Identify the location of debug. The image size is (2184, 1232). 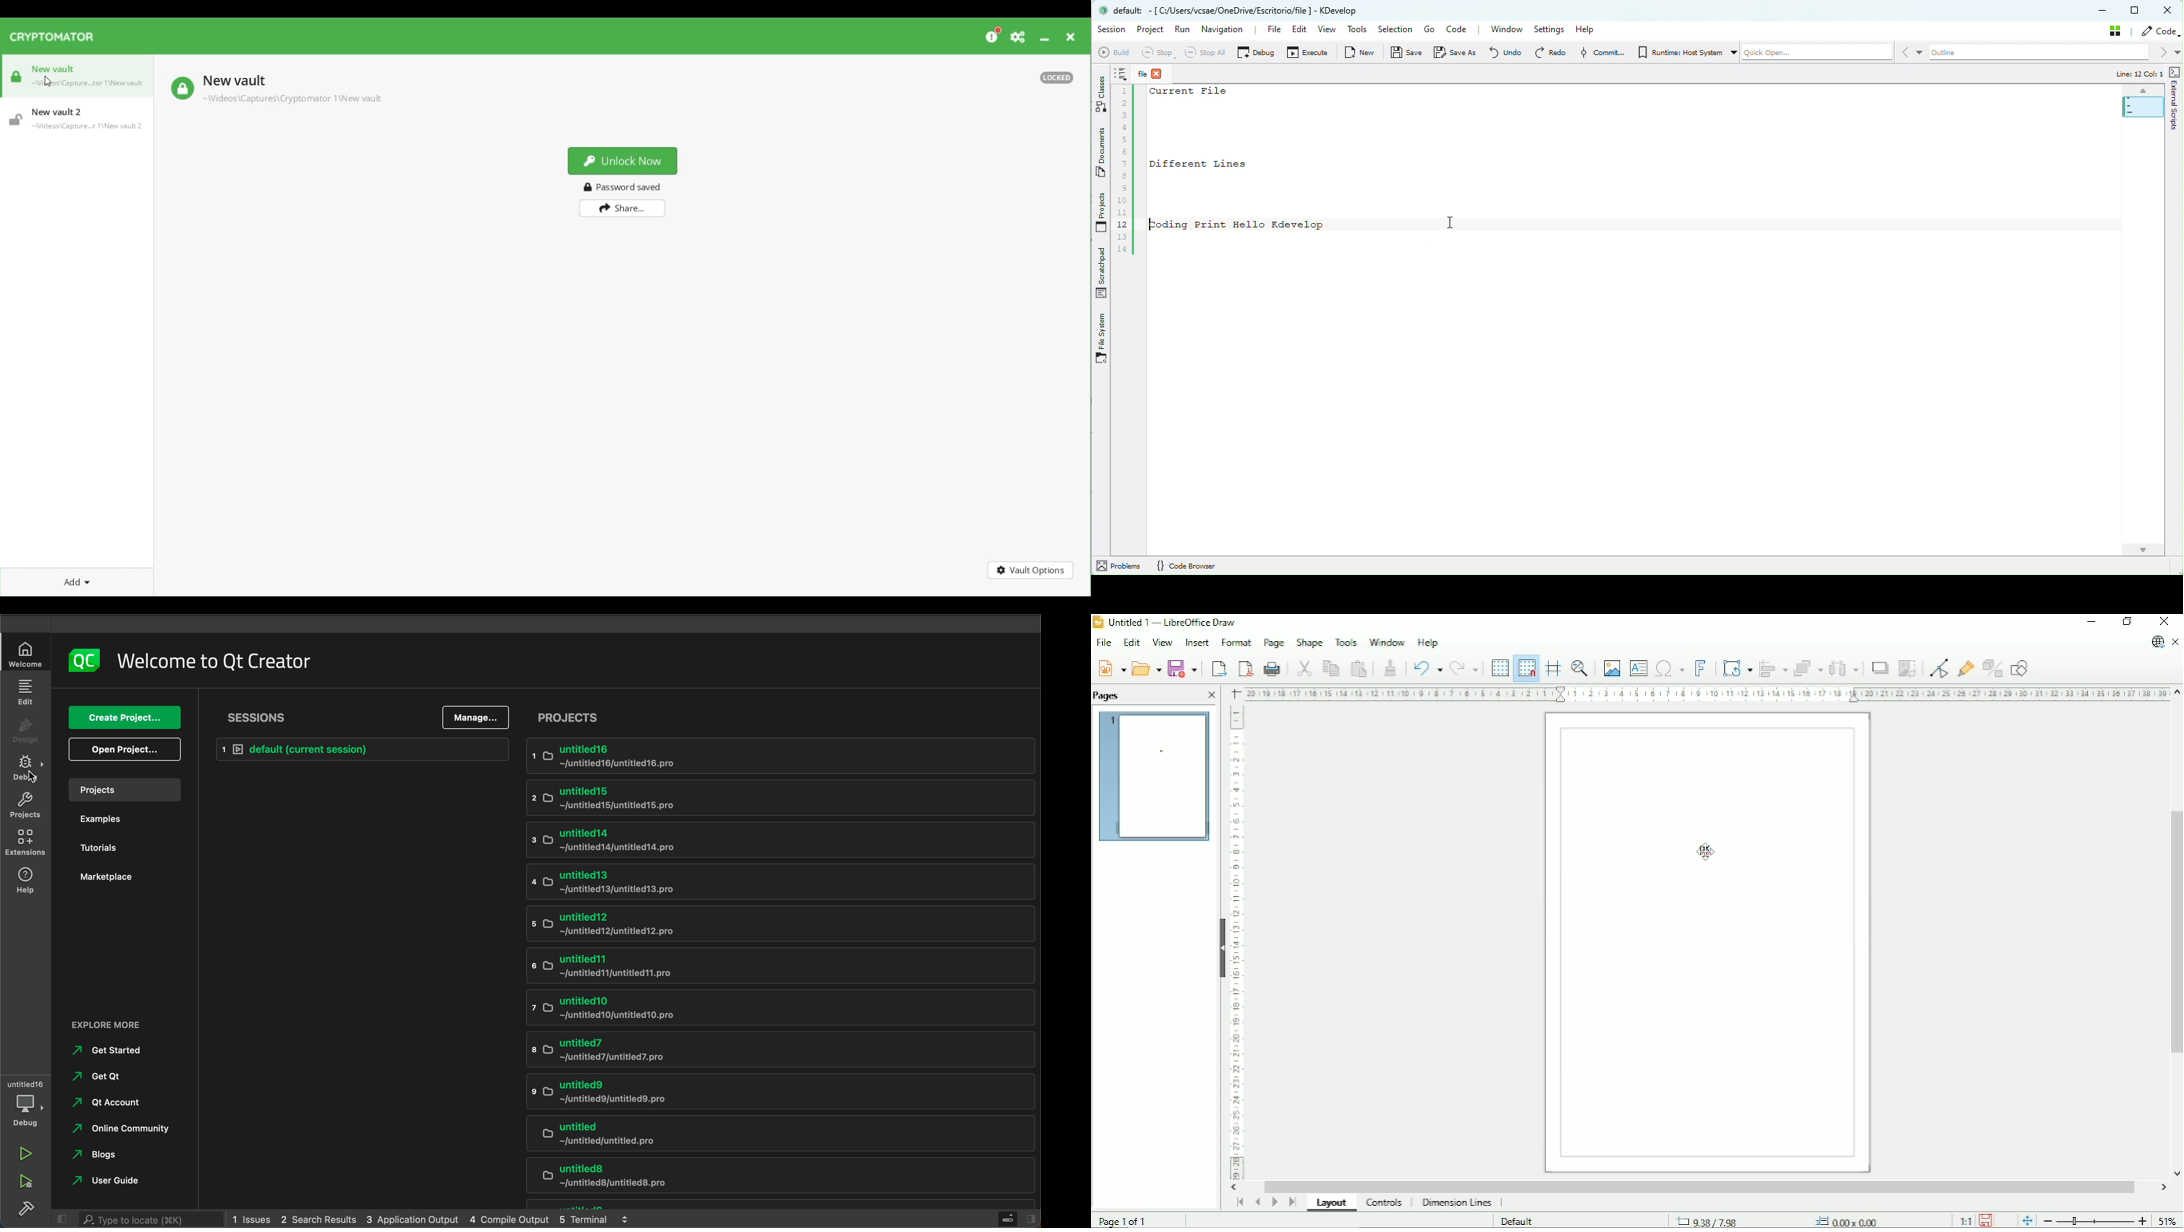
(26, 768).